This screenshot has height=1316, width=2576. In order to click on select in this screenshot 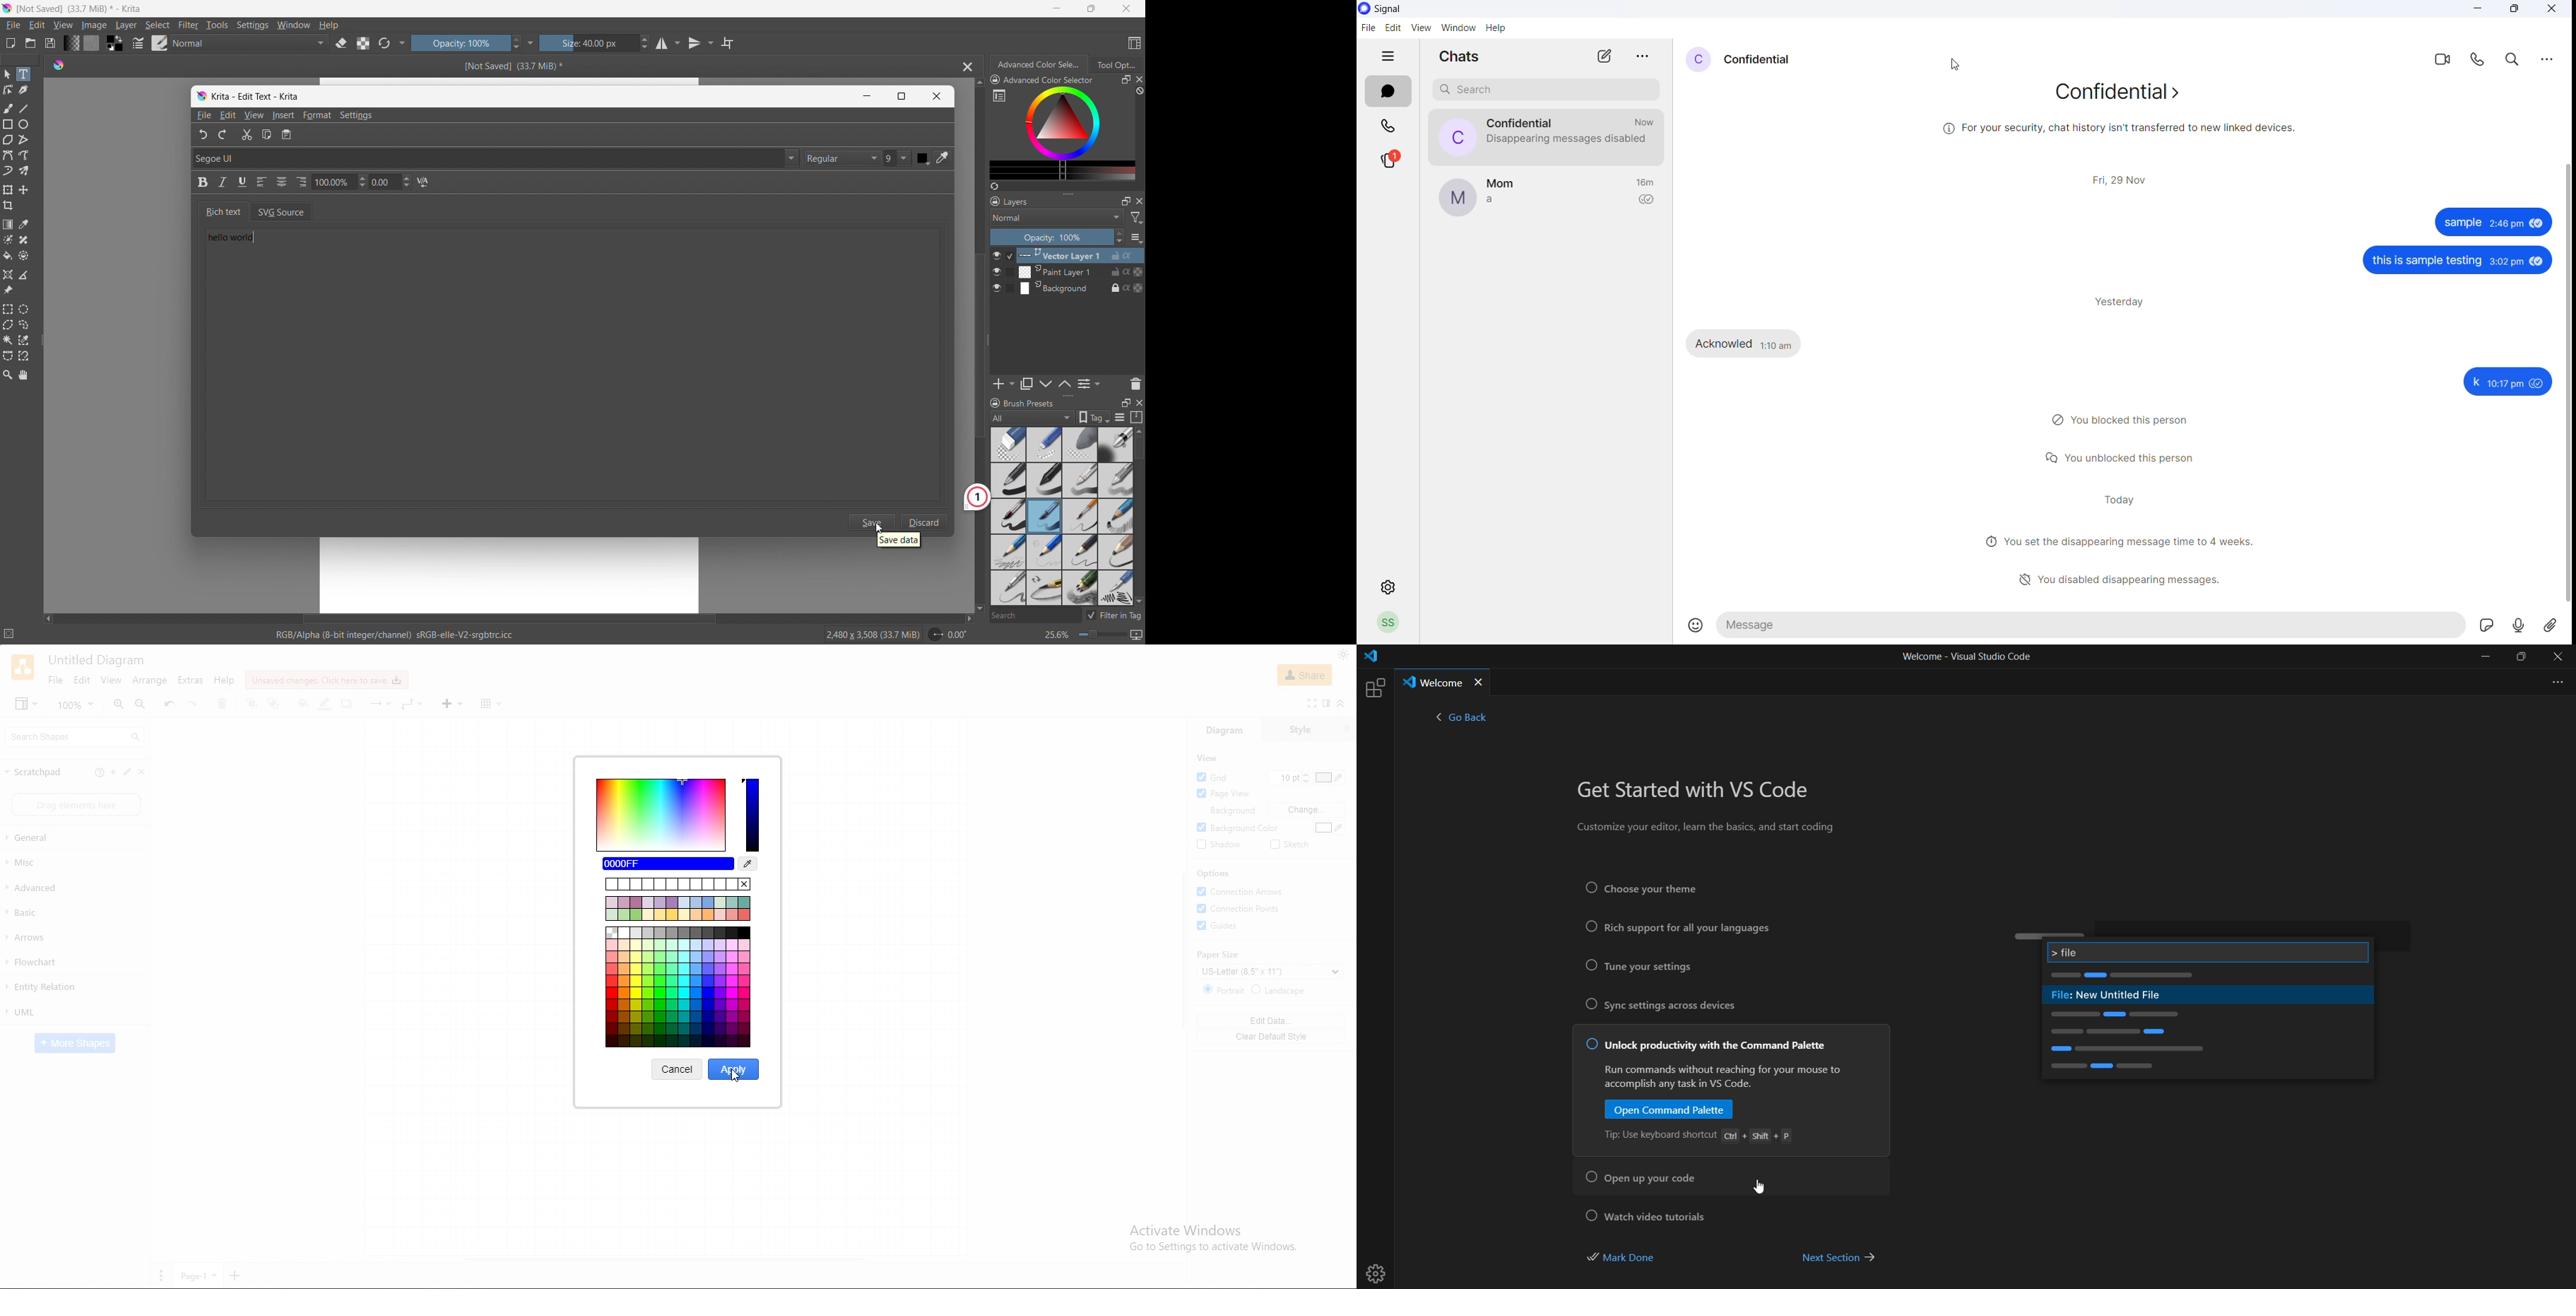, I will do `click(157, 25)`.